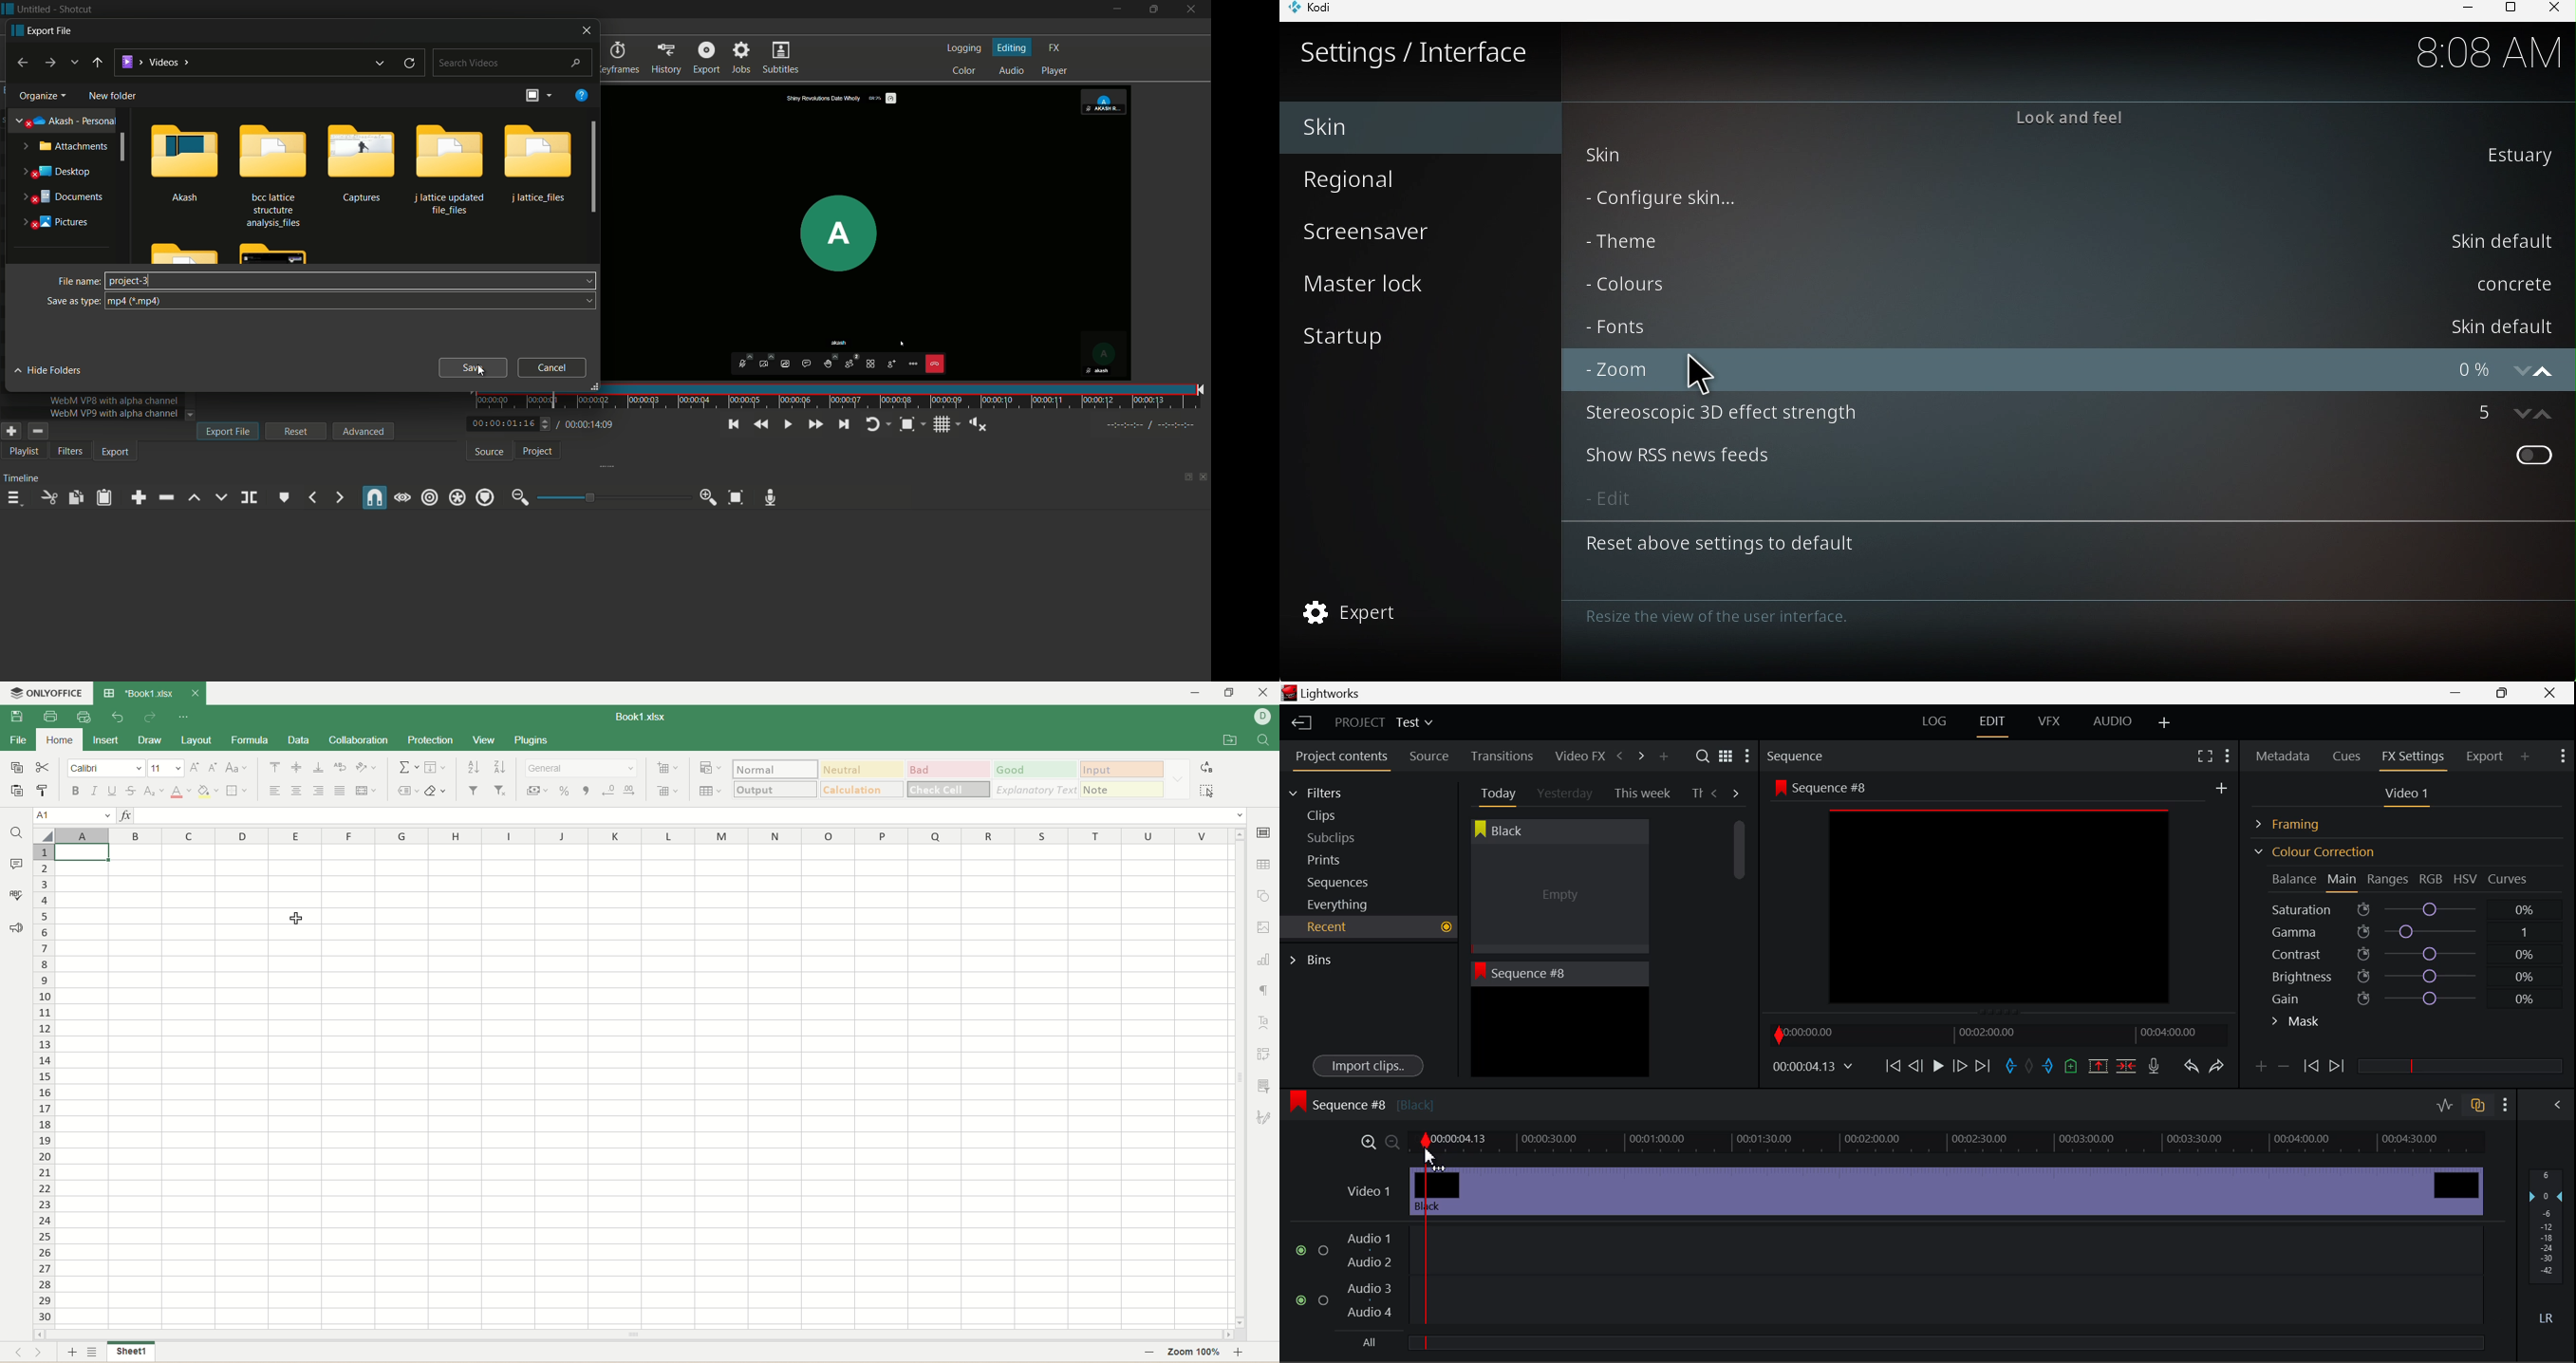  What do you see at coordinates (1384, 723) in the screenshot?
I see `Project Title` at bounding box center [1384, 723].